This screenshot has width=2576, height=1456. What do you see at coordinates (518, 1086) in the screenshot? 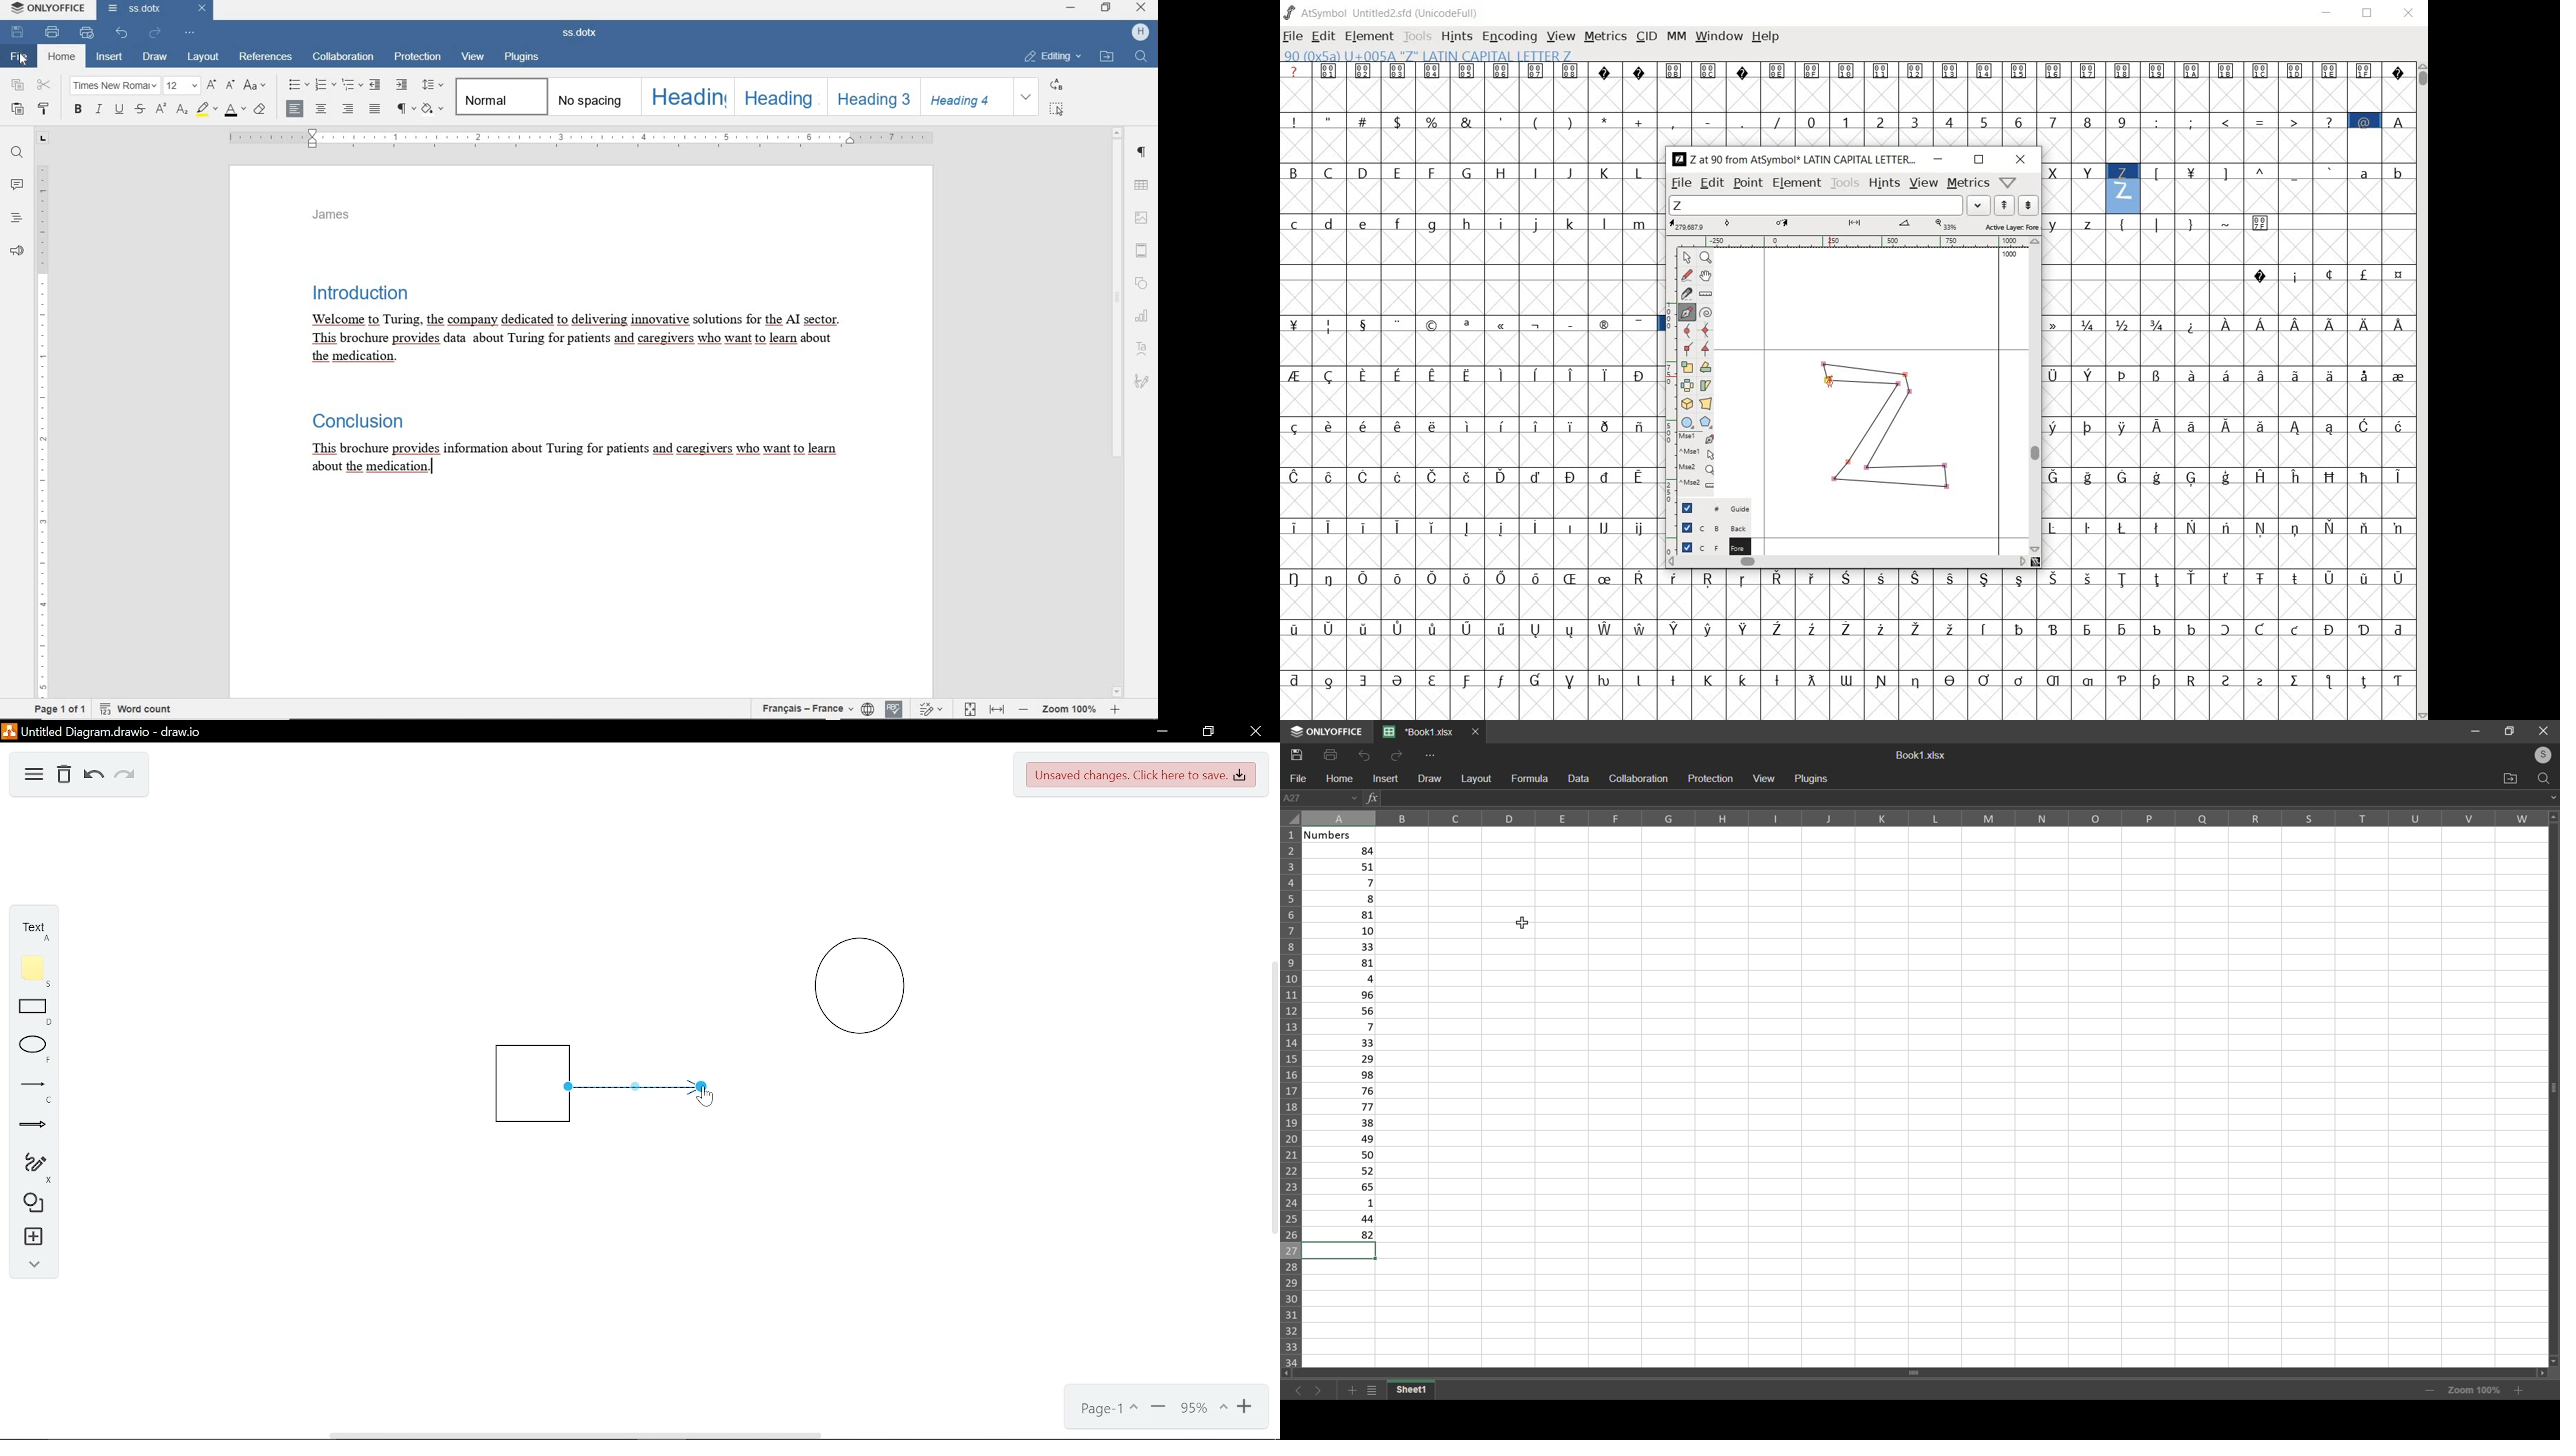
I see `Square` at bounding box center [518, 1086].